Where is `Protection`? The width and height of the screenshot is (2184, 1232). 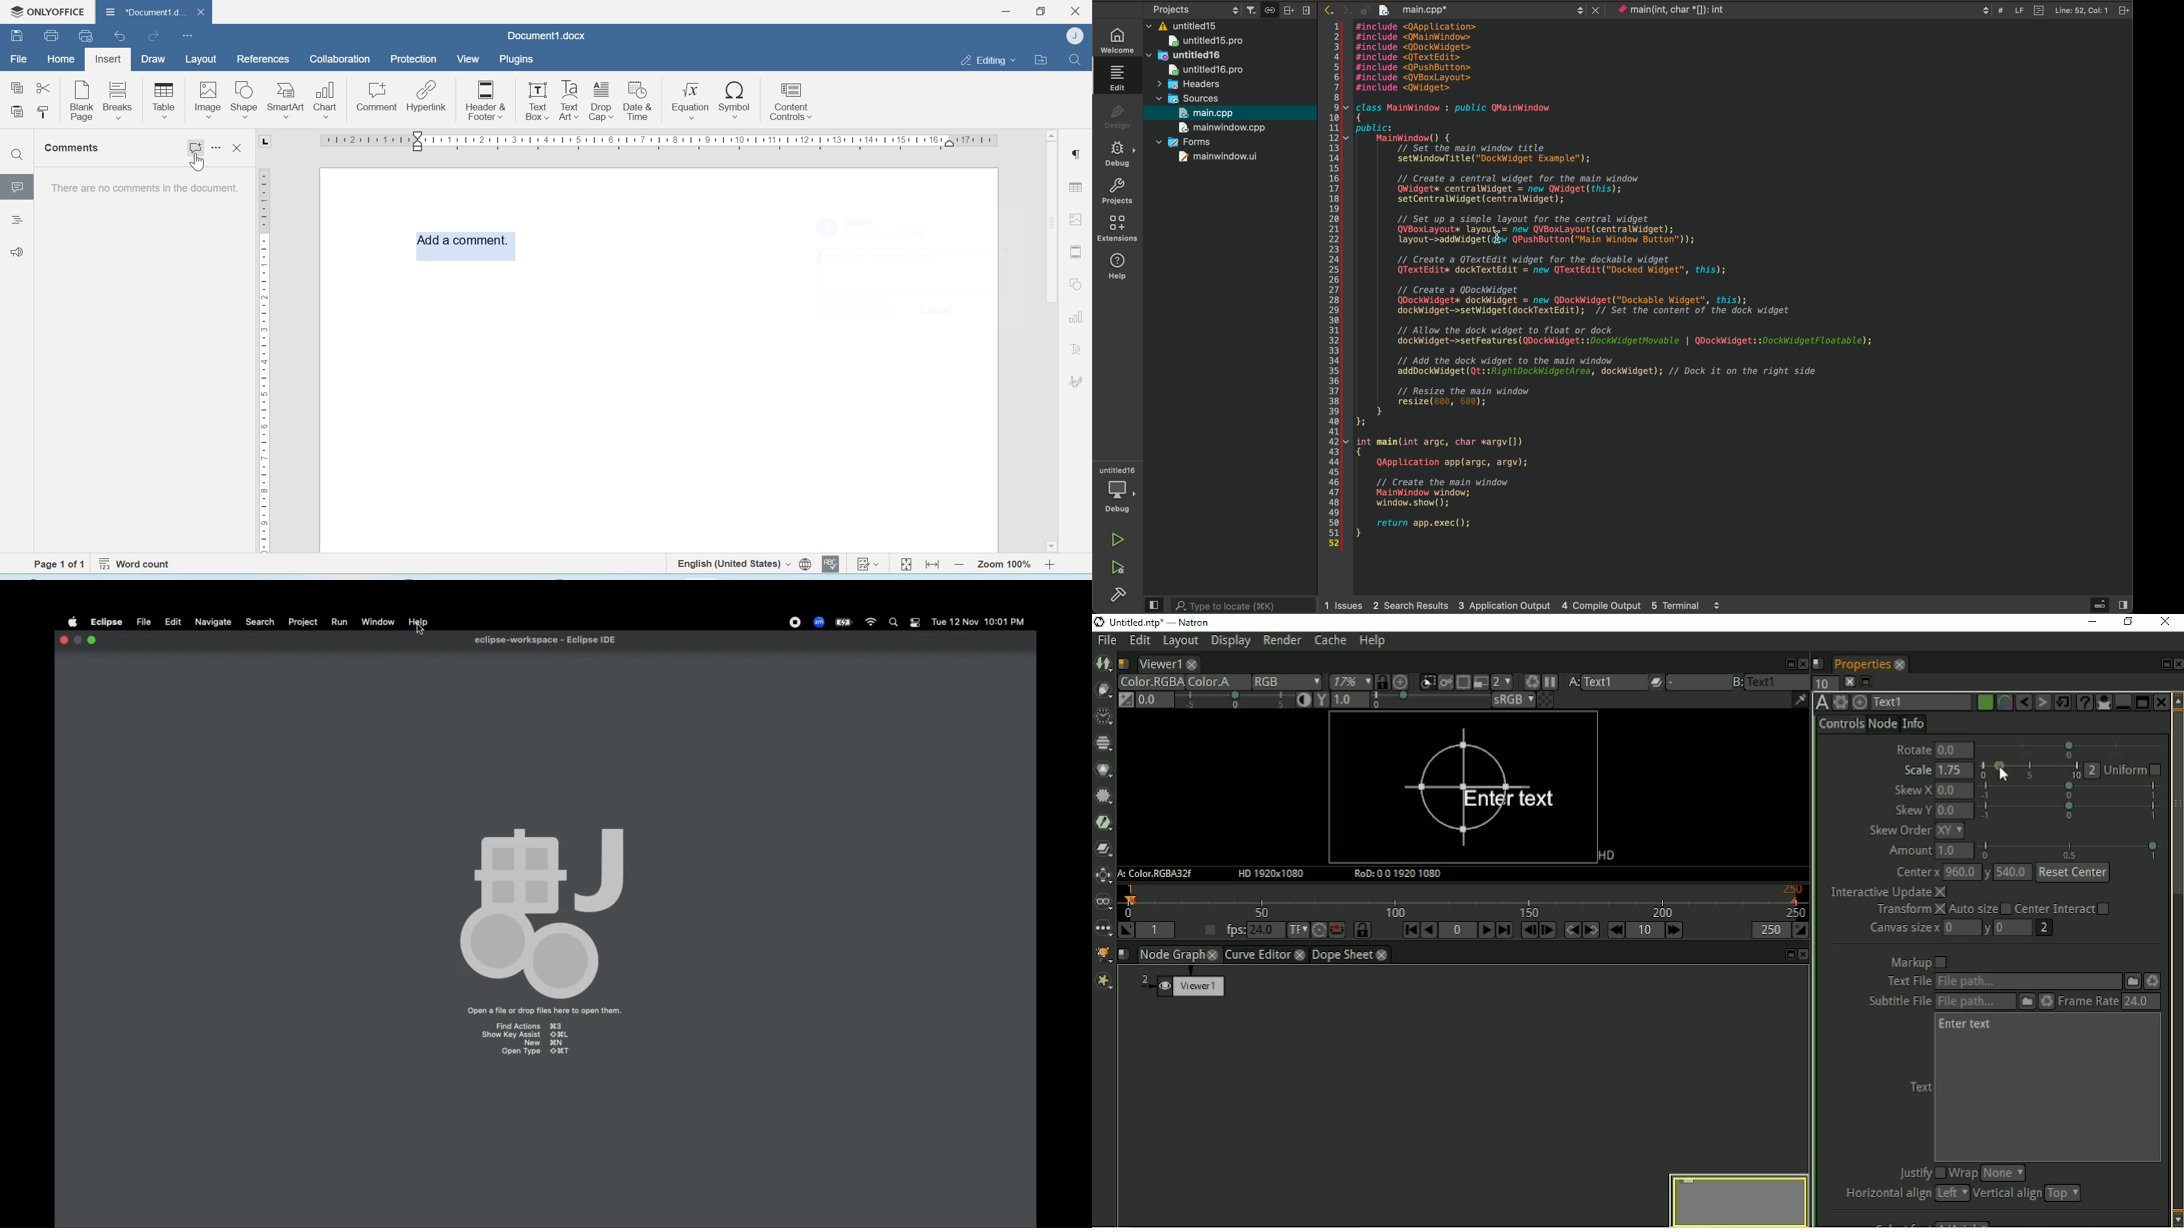
Protection is located at coordinates (413, 60).